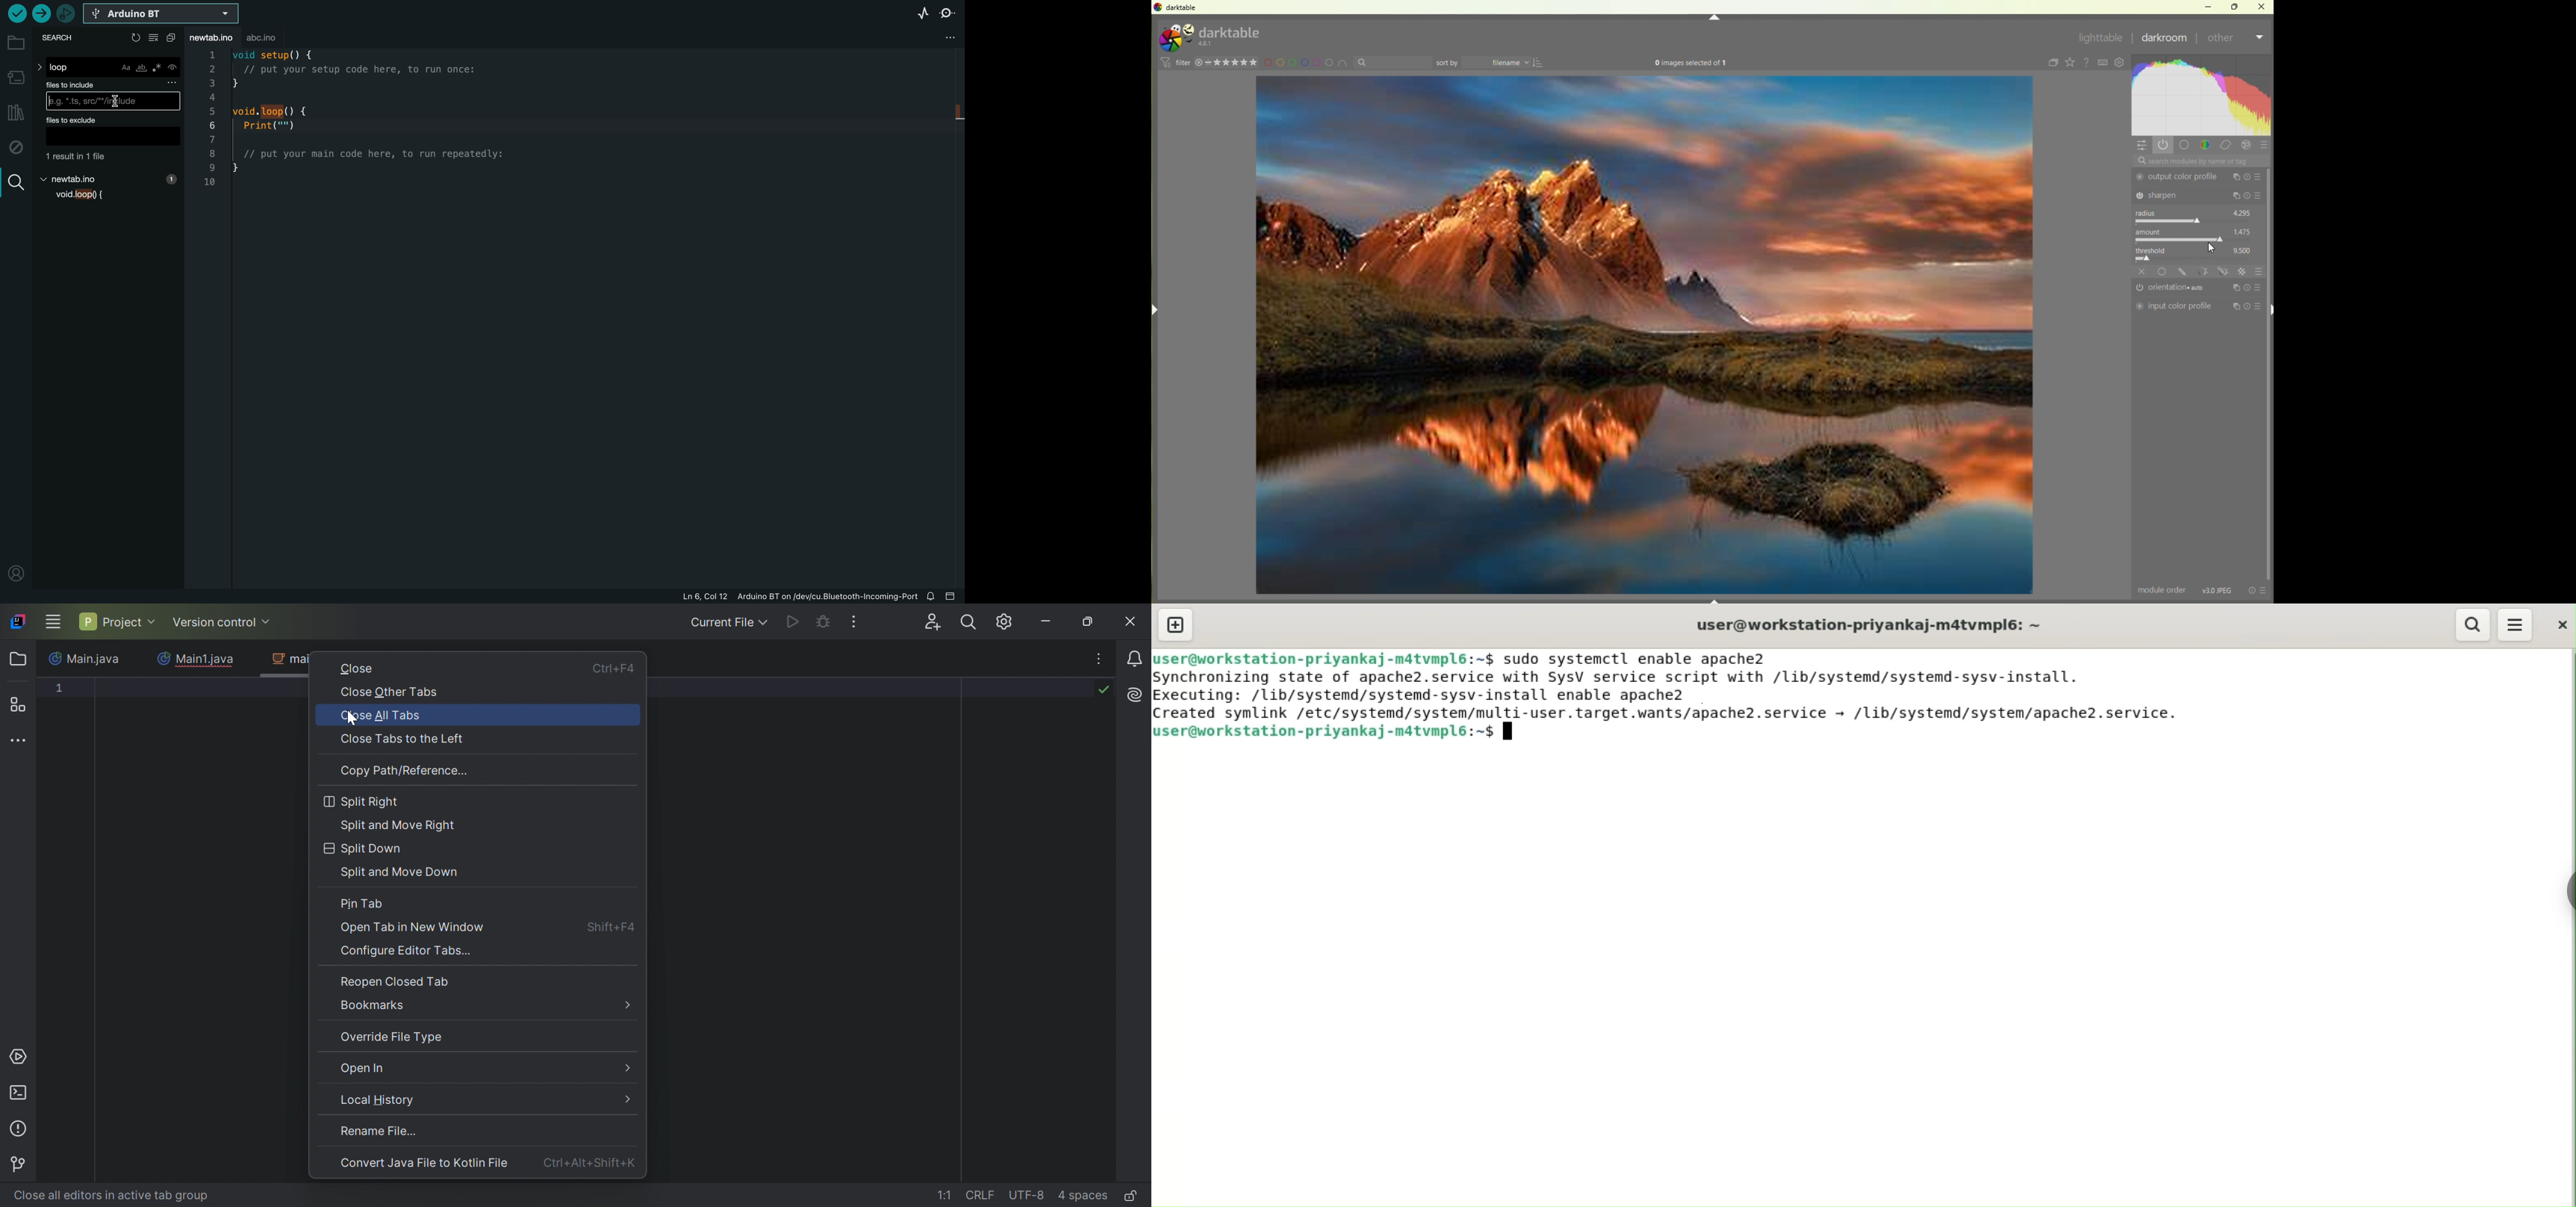  I want to click on filter, so click(1182, 62).